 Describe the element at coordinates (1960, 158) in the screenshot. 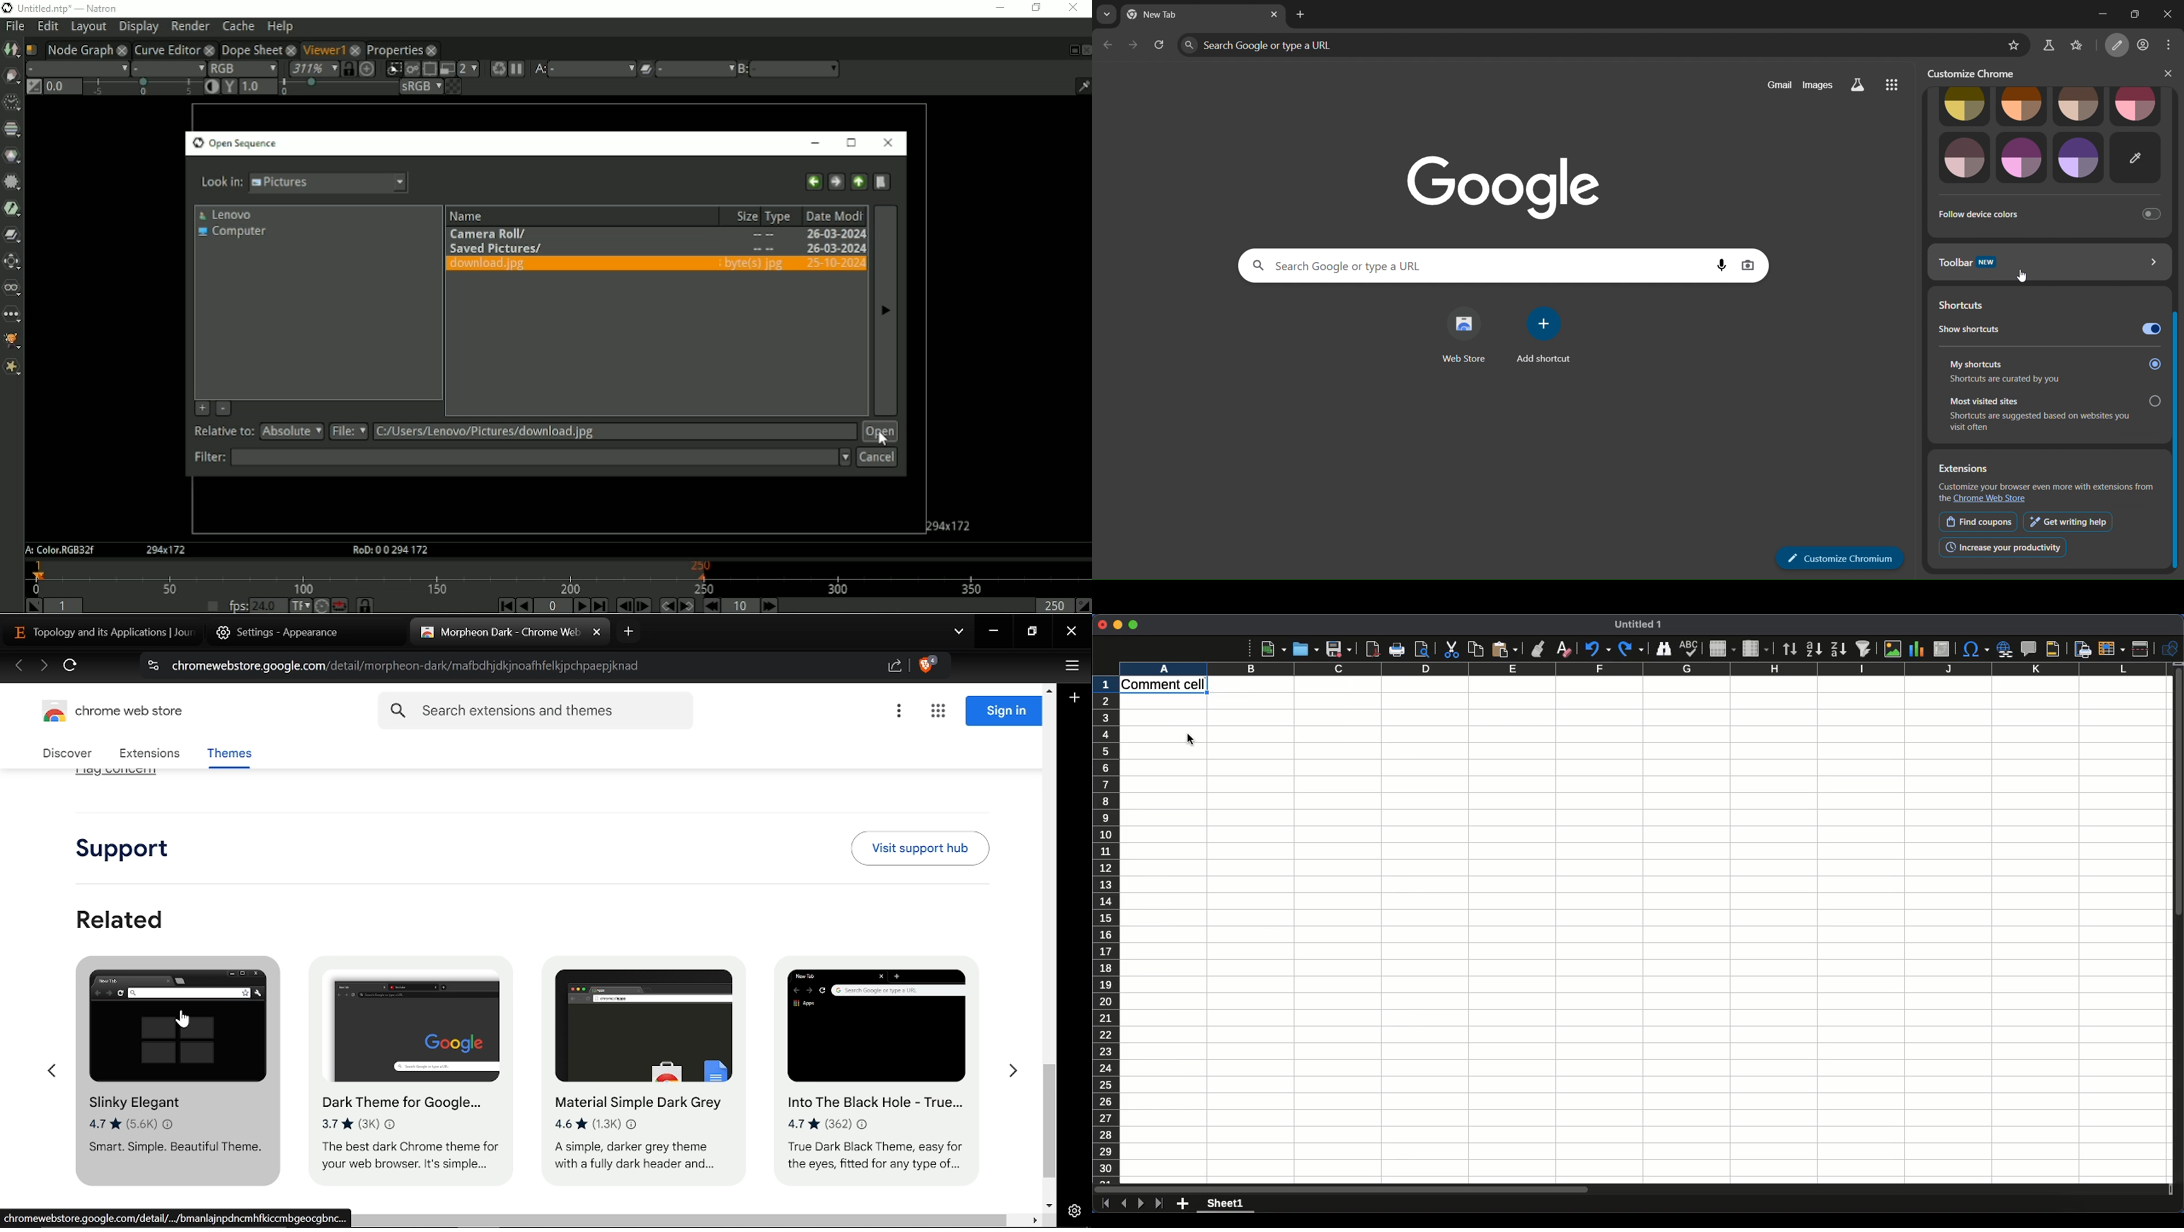

I see `image` at that location.